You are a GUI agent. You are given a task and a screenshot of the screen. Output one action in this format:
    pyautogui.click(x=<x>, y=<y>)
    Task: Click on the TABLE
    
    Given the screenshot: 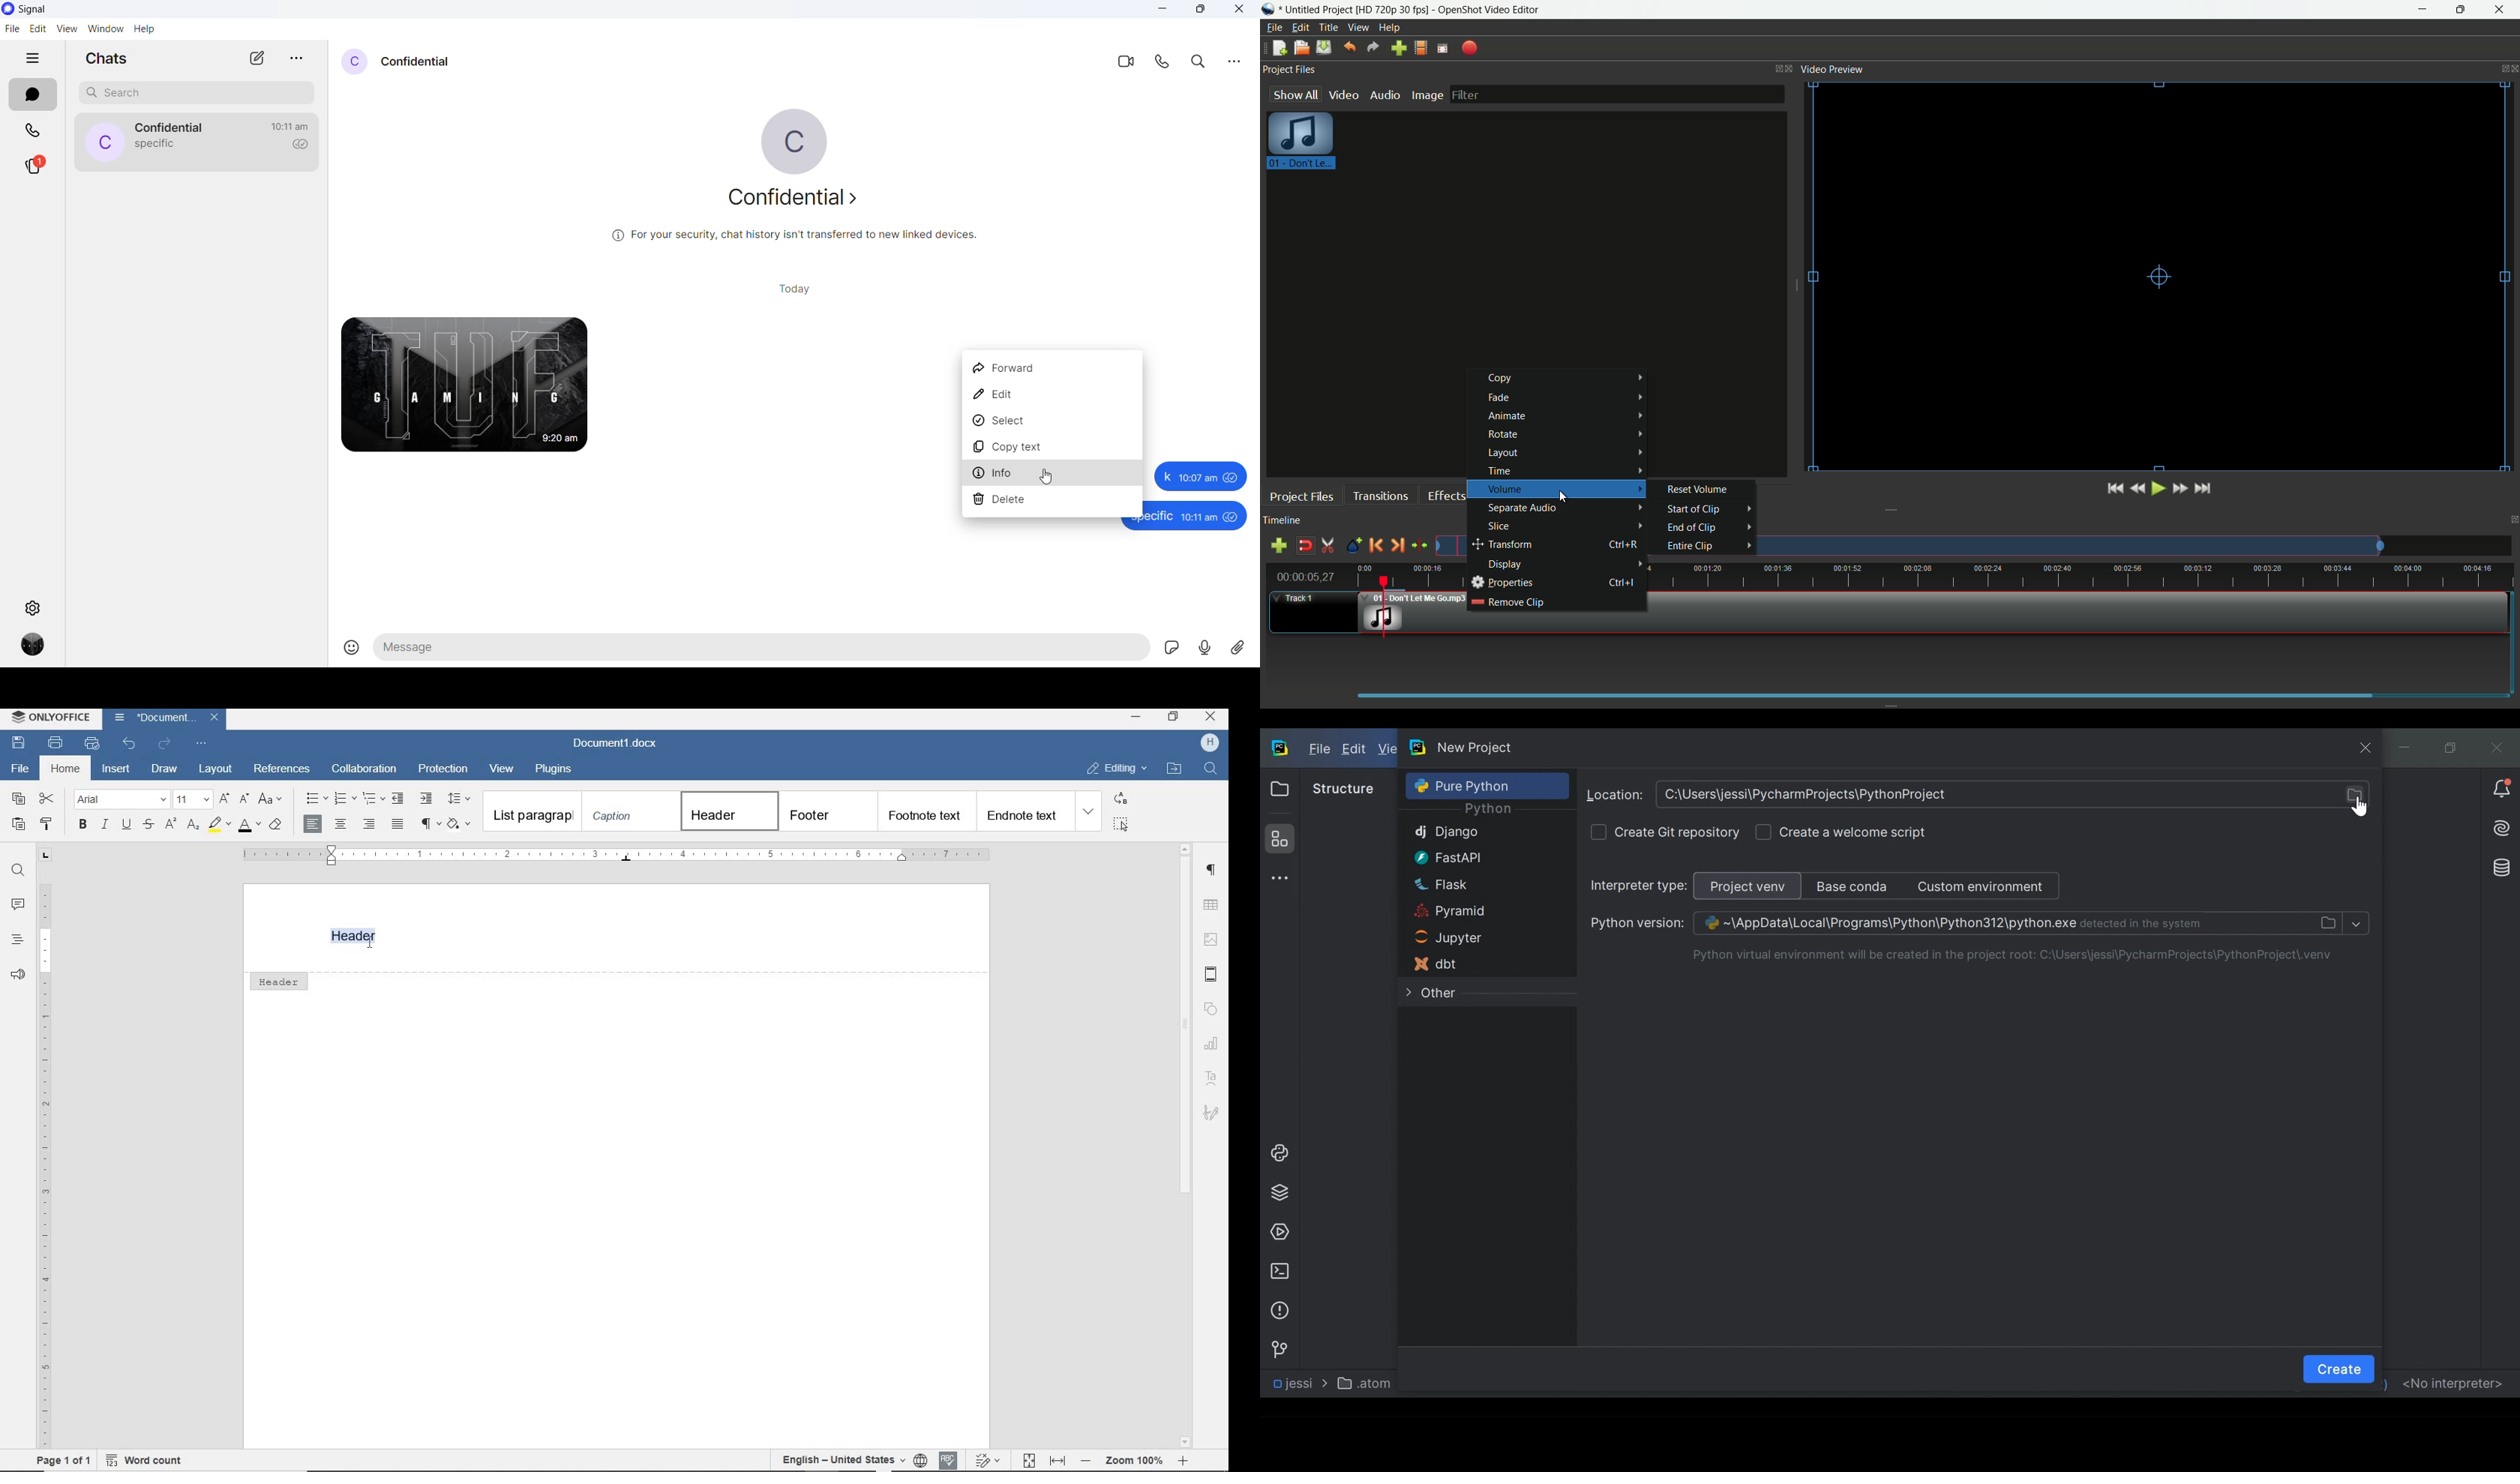 What is the action you would take?
    pyautogui.click(x=1211, y=905)
    